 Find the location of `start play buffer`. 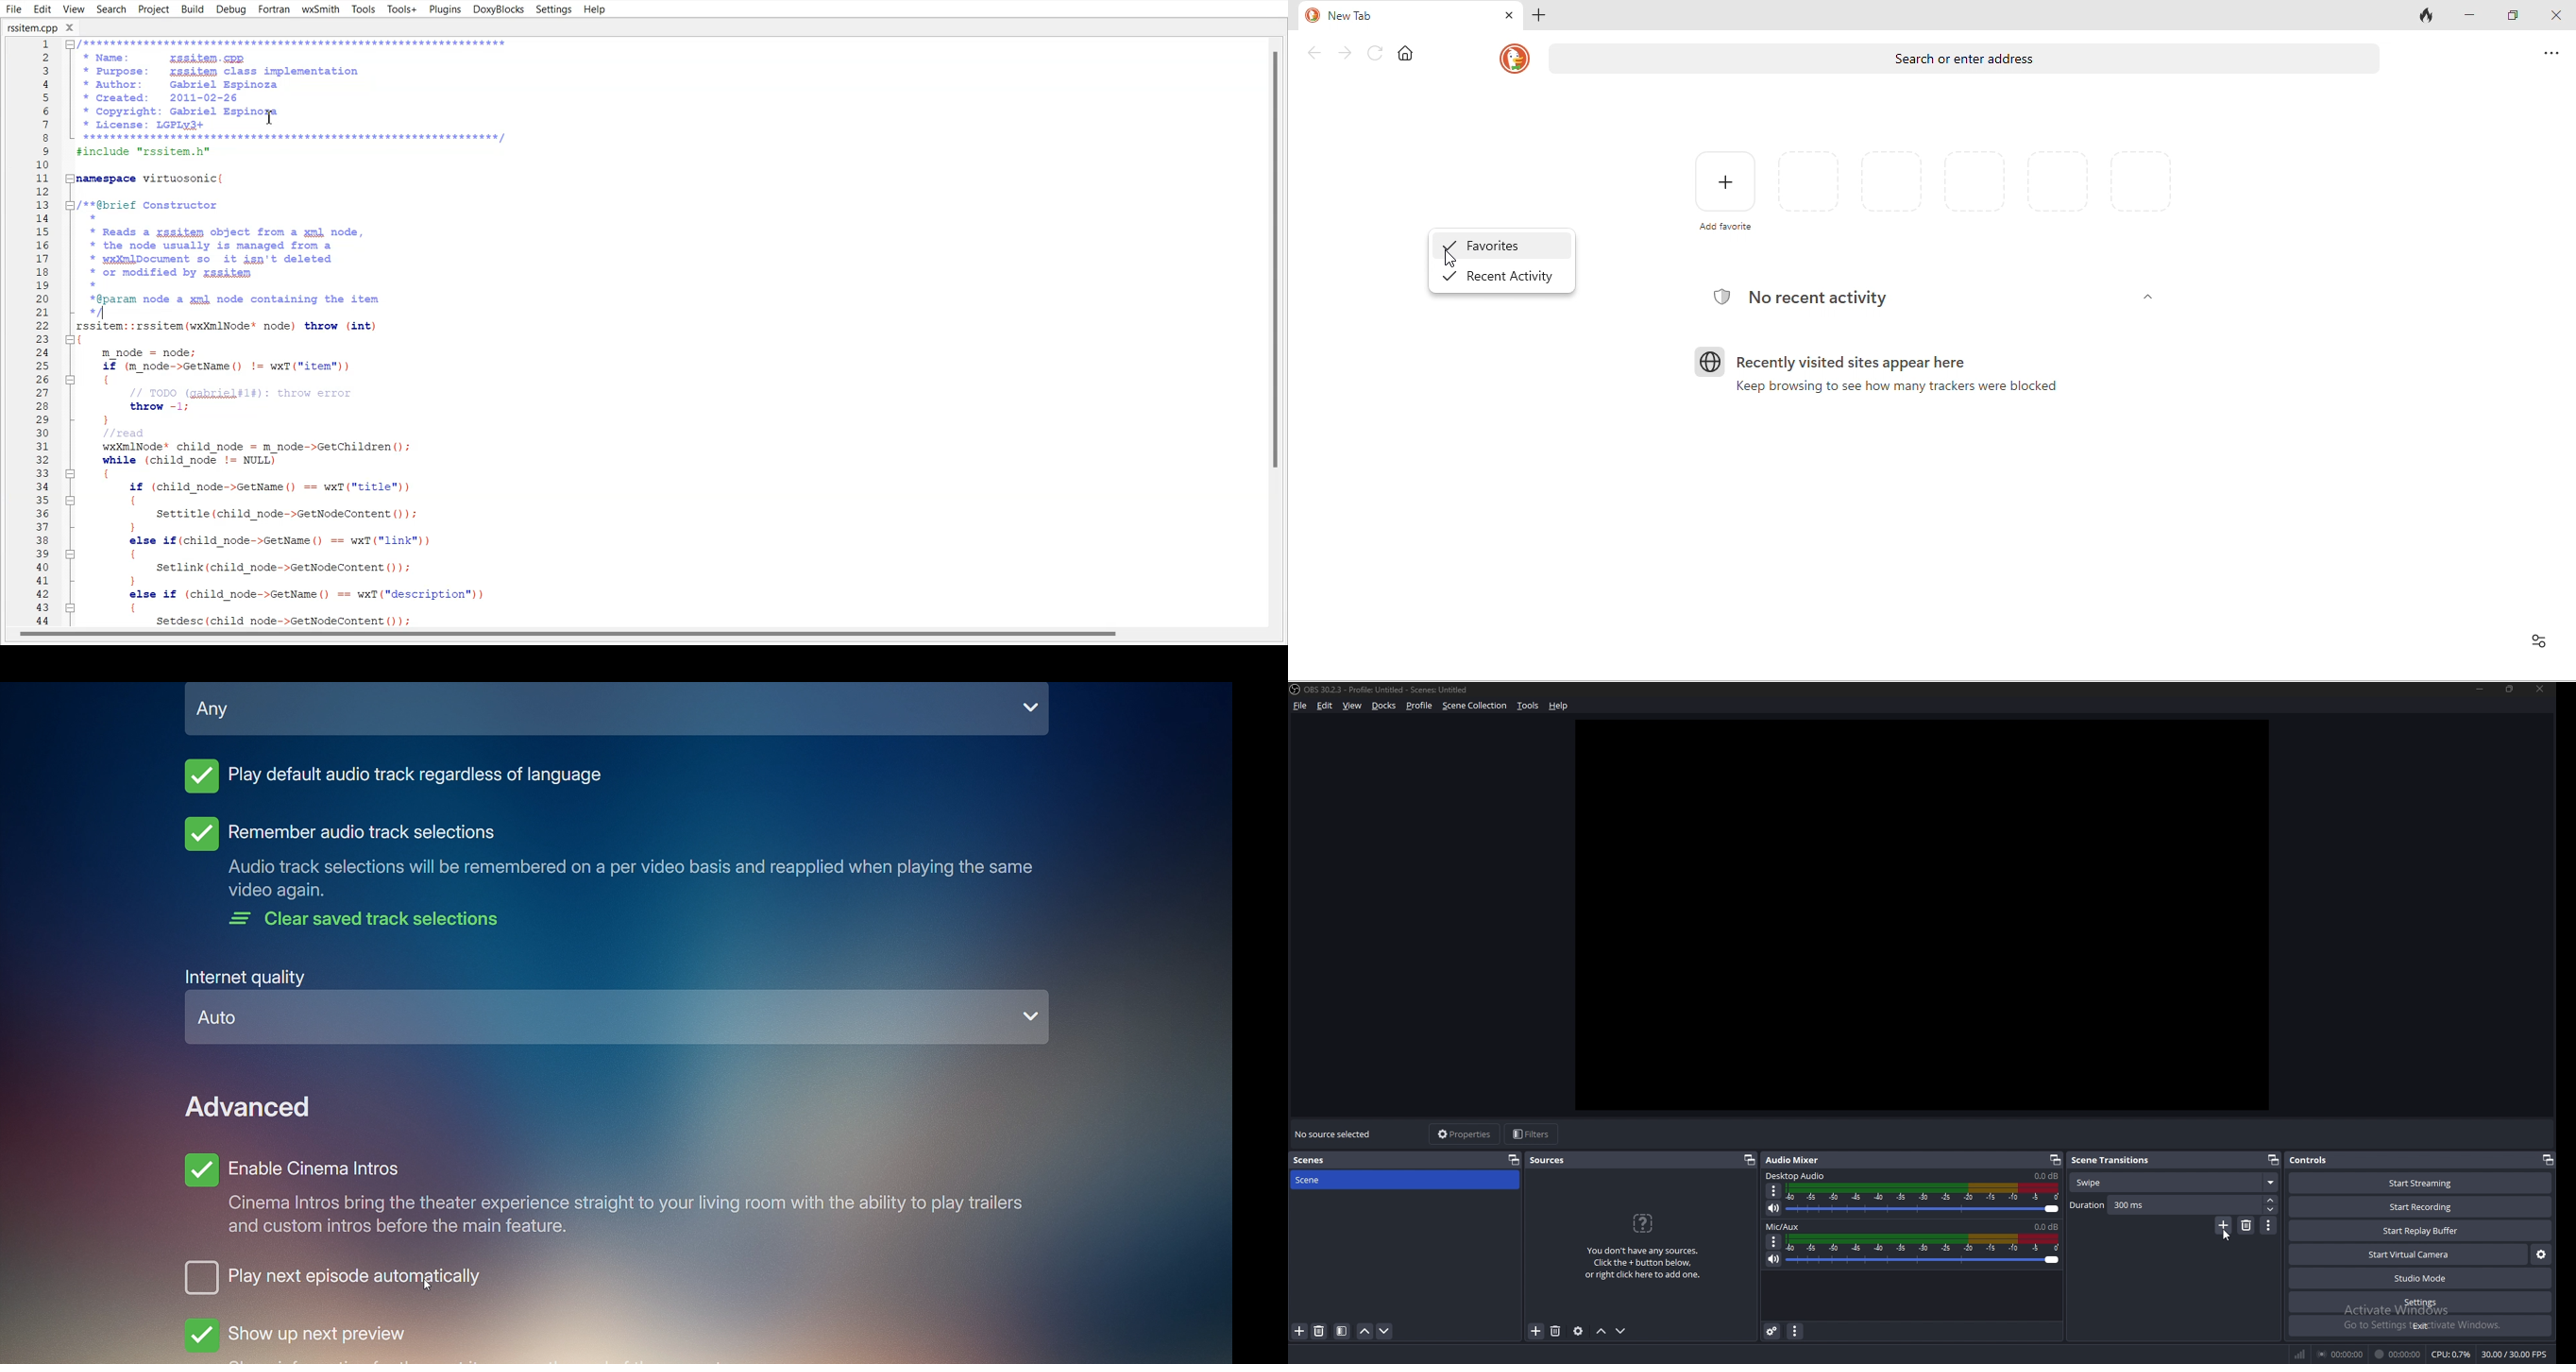

start play buffer is located at coordinates (2421, 1231).